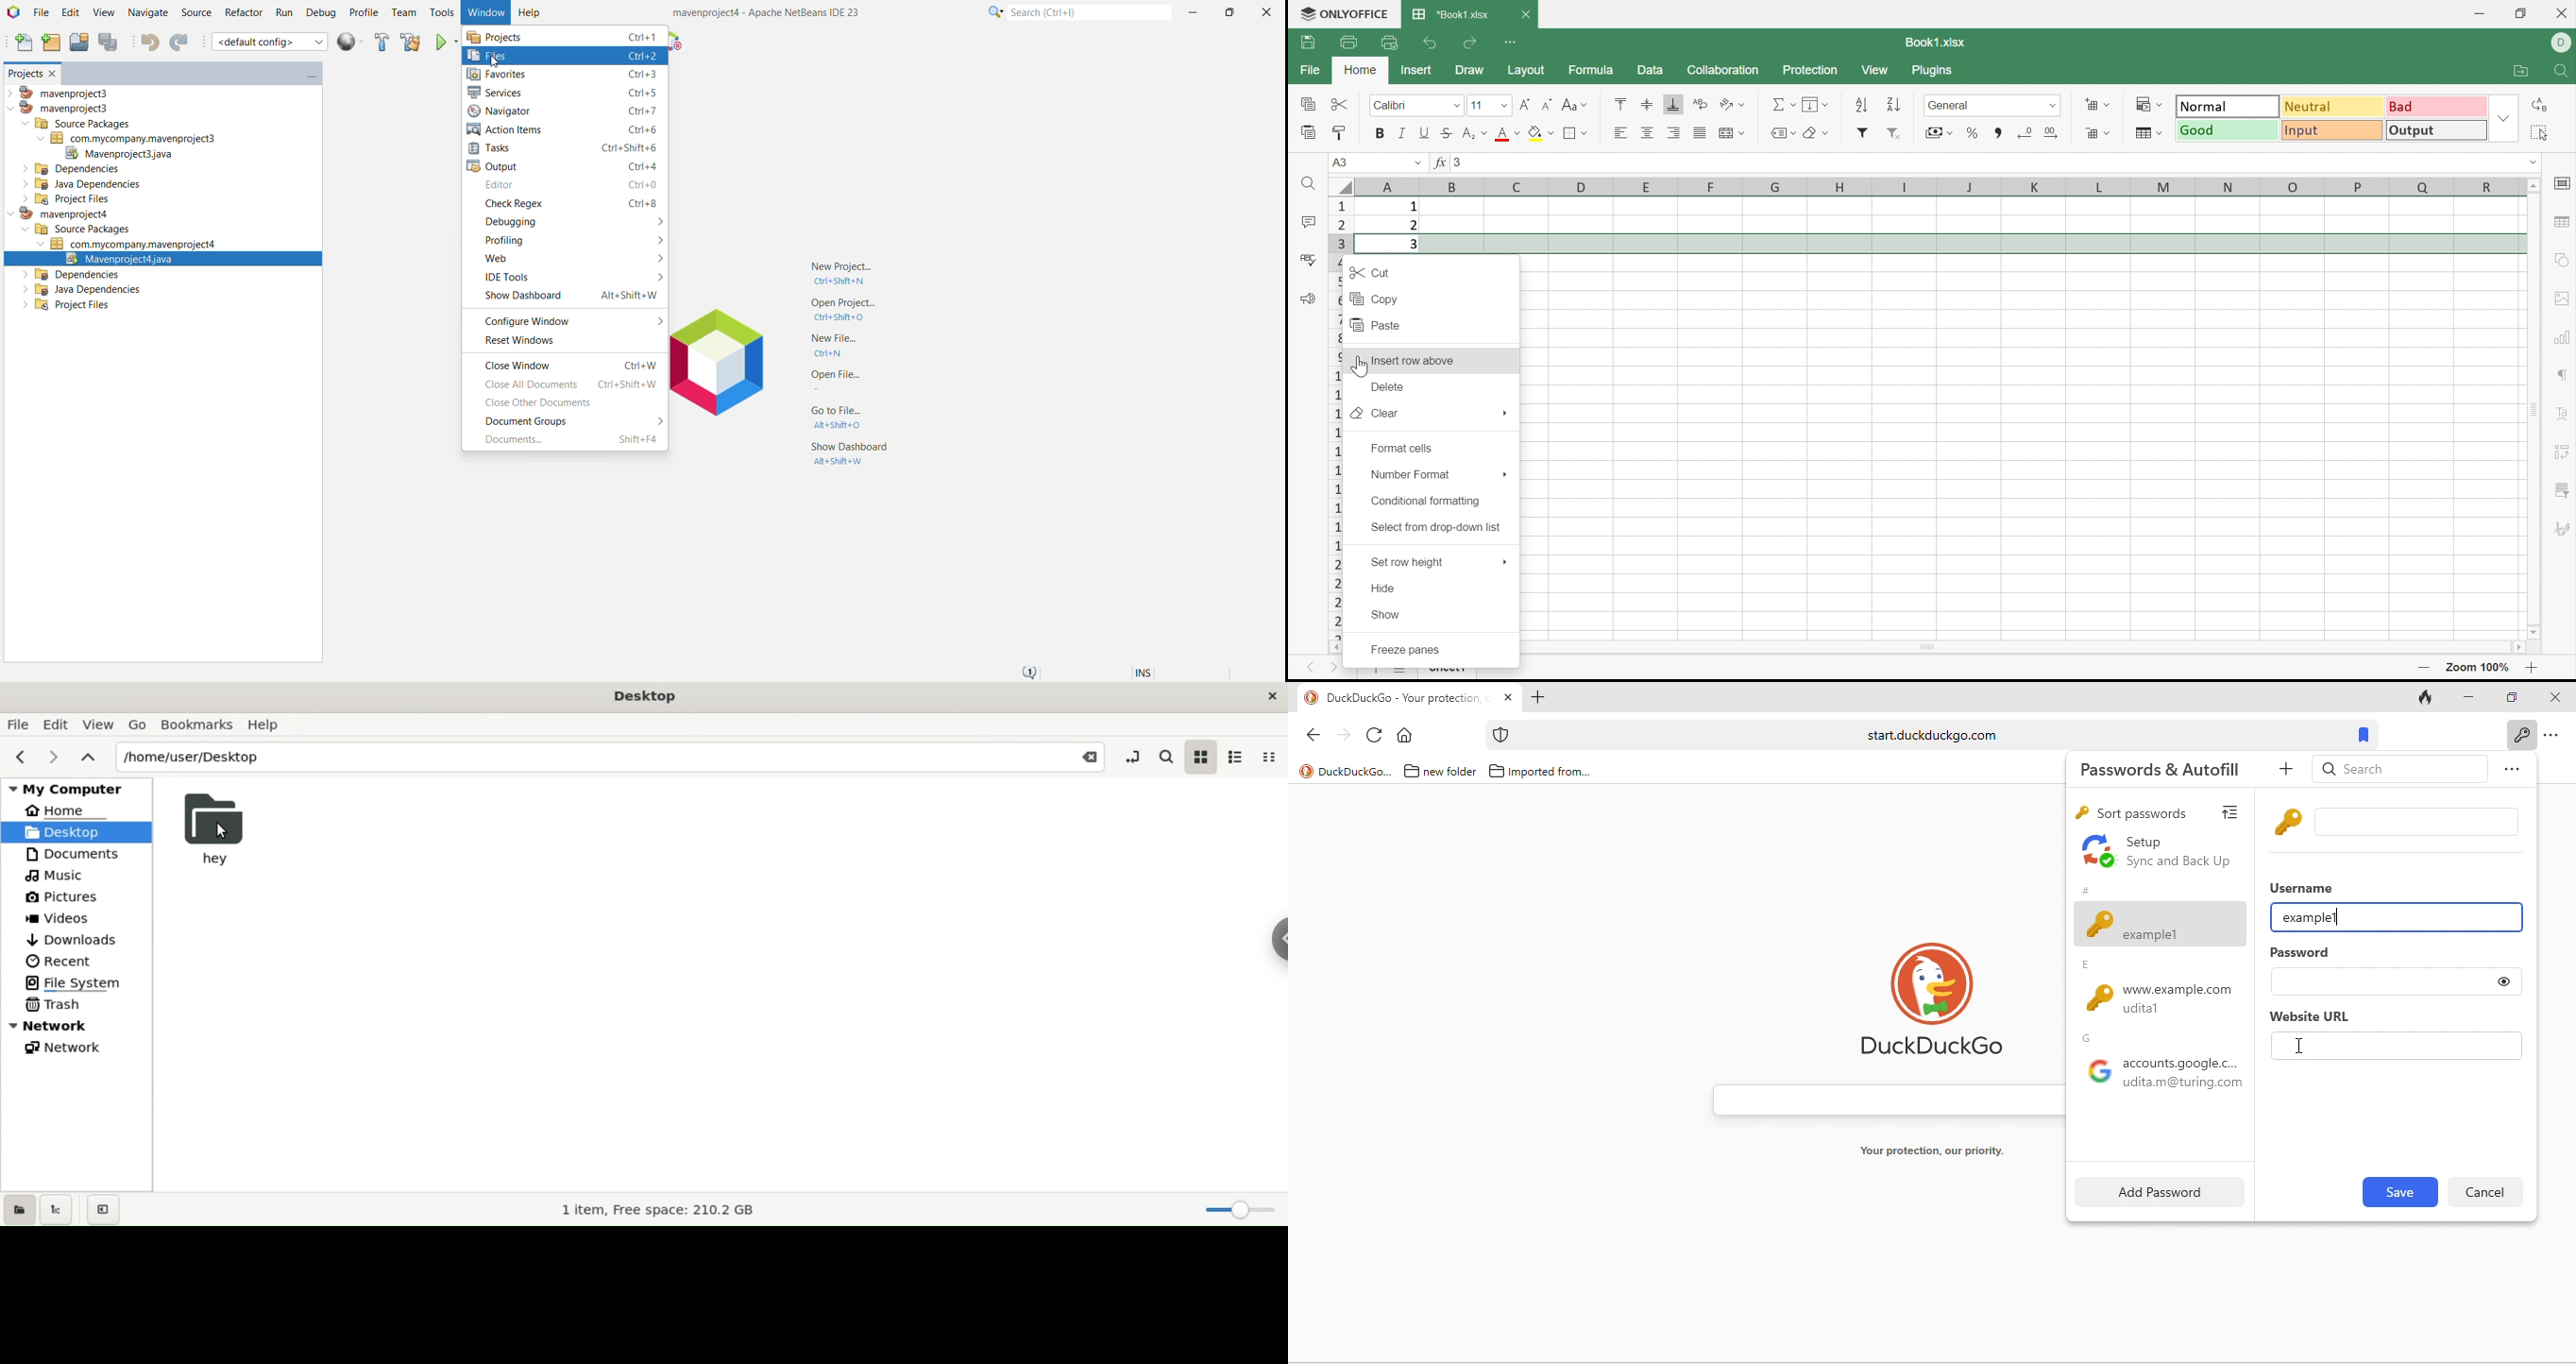  What do you see at coordinates (1511, 42) in the screenshot?
I see `Customize Quick Access Toolbar` at bounding box center [1511, 42].